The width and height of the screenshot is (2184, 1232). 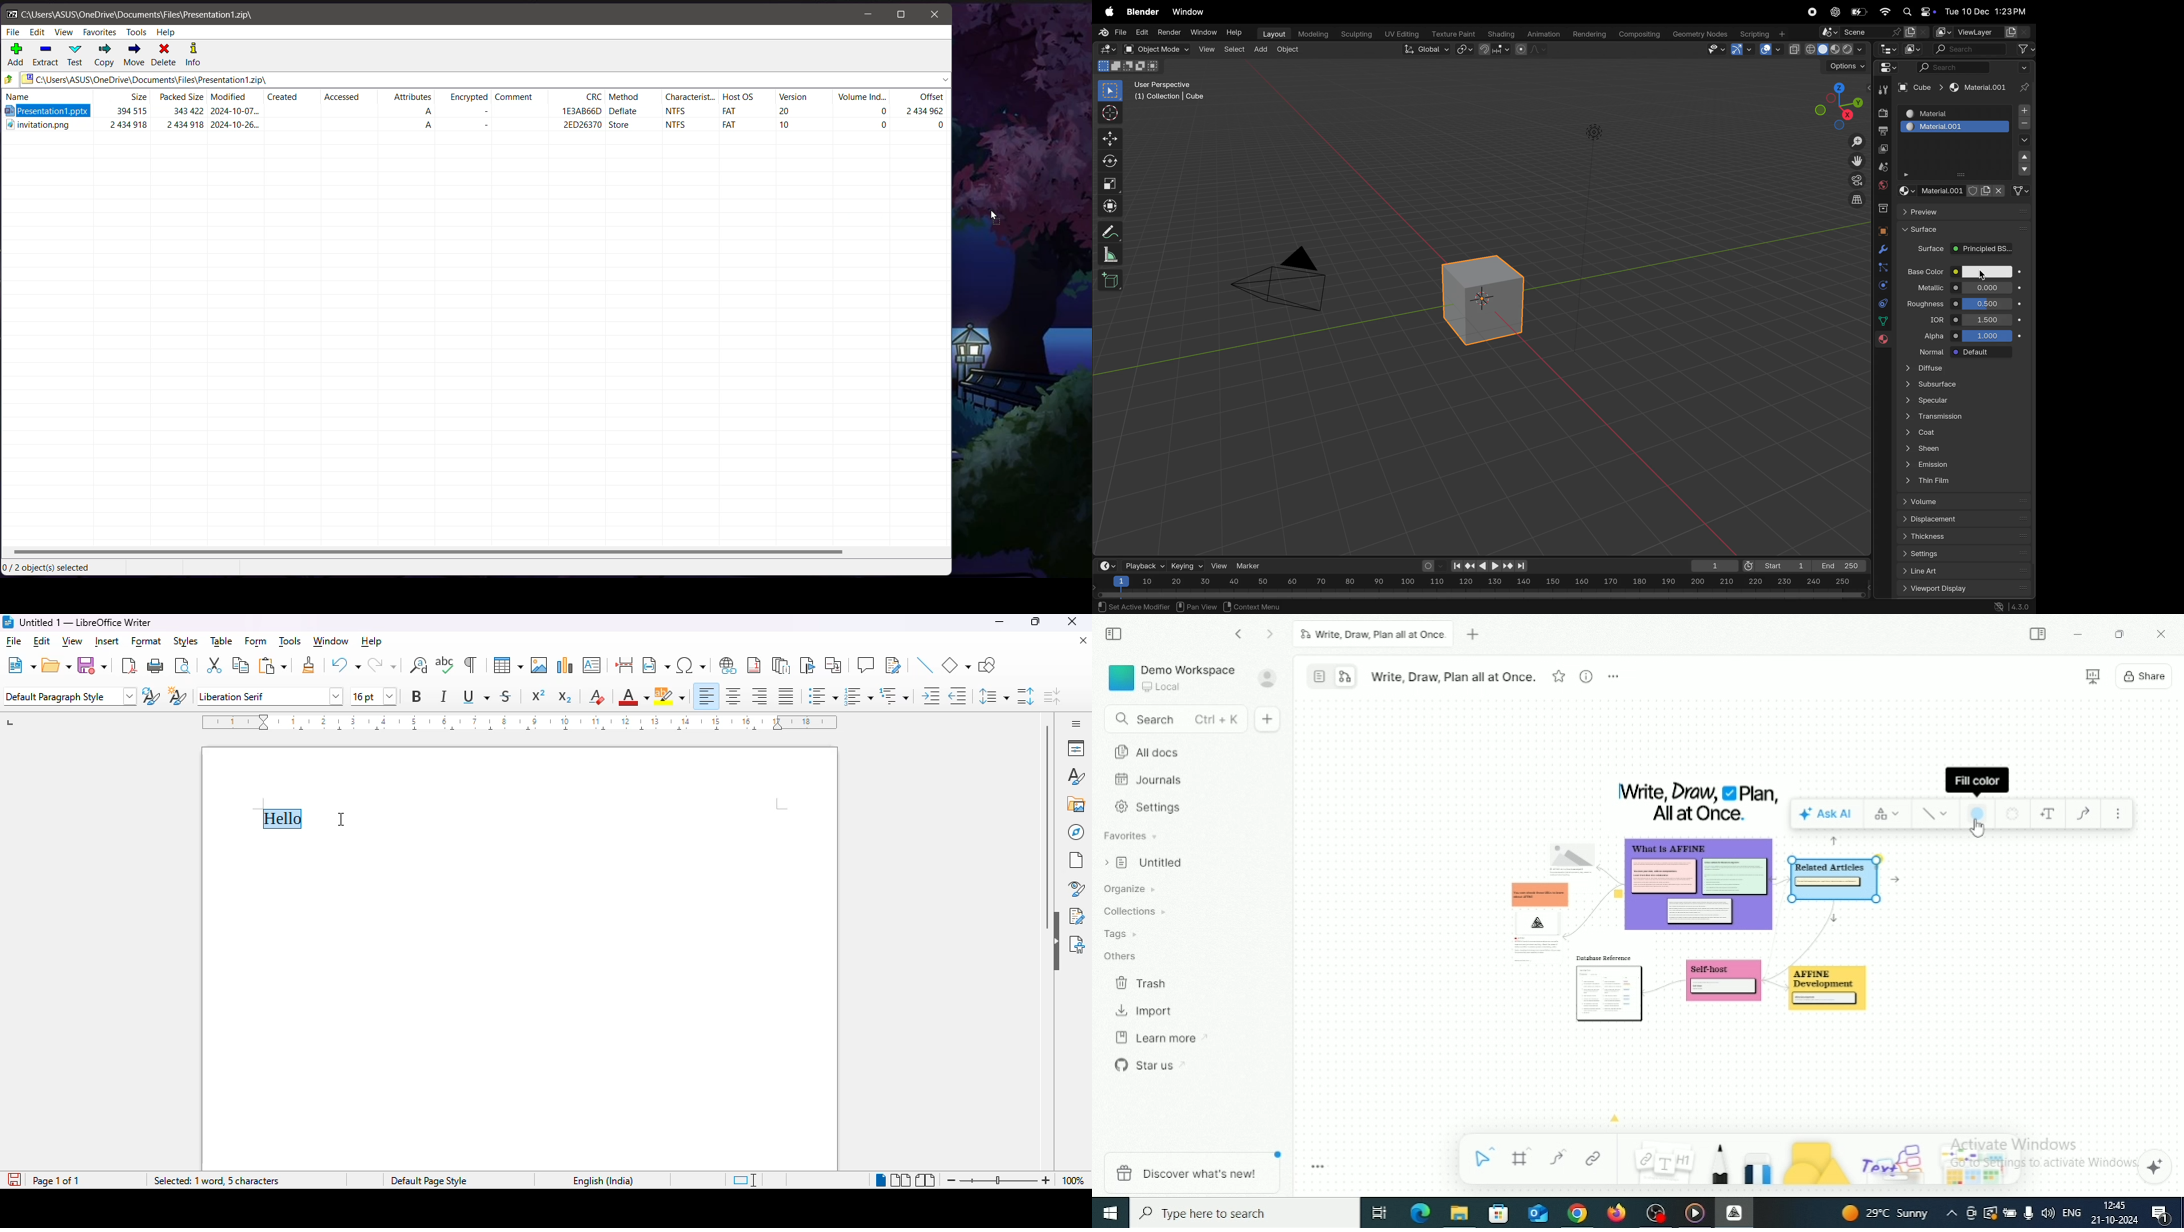 What do you see at coordinates (477, 697) in the screenshot?
I see `underline` at bounding box center [477, 697].